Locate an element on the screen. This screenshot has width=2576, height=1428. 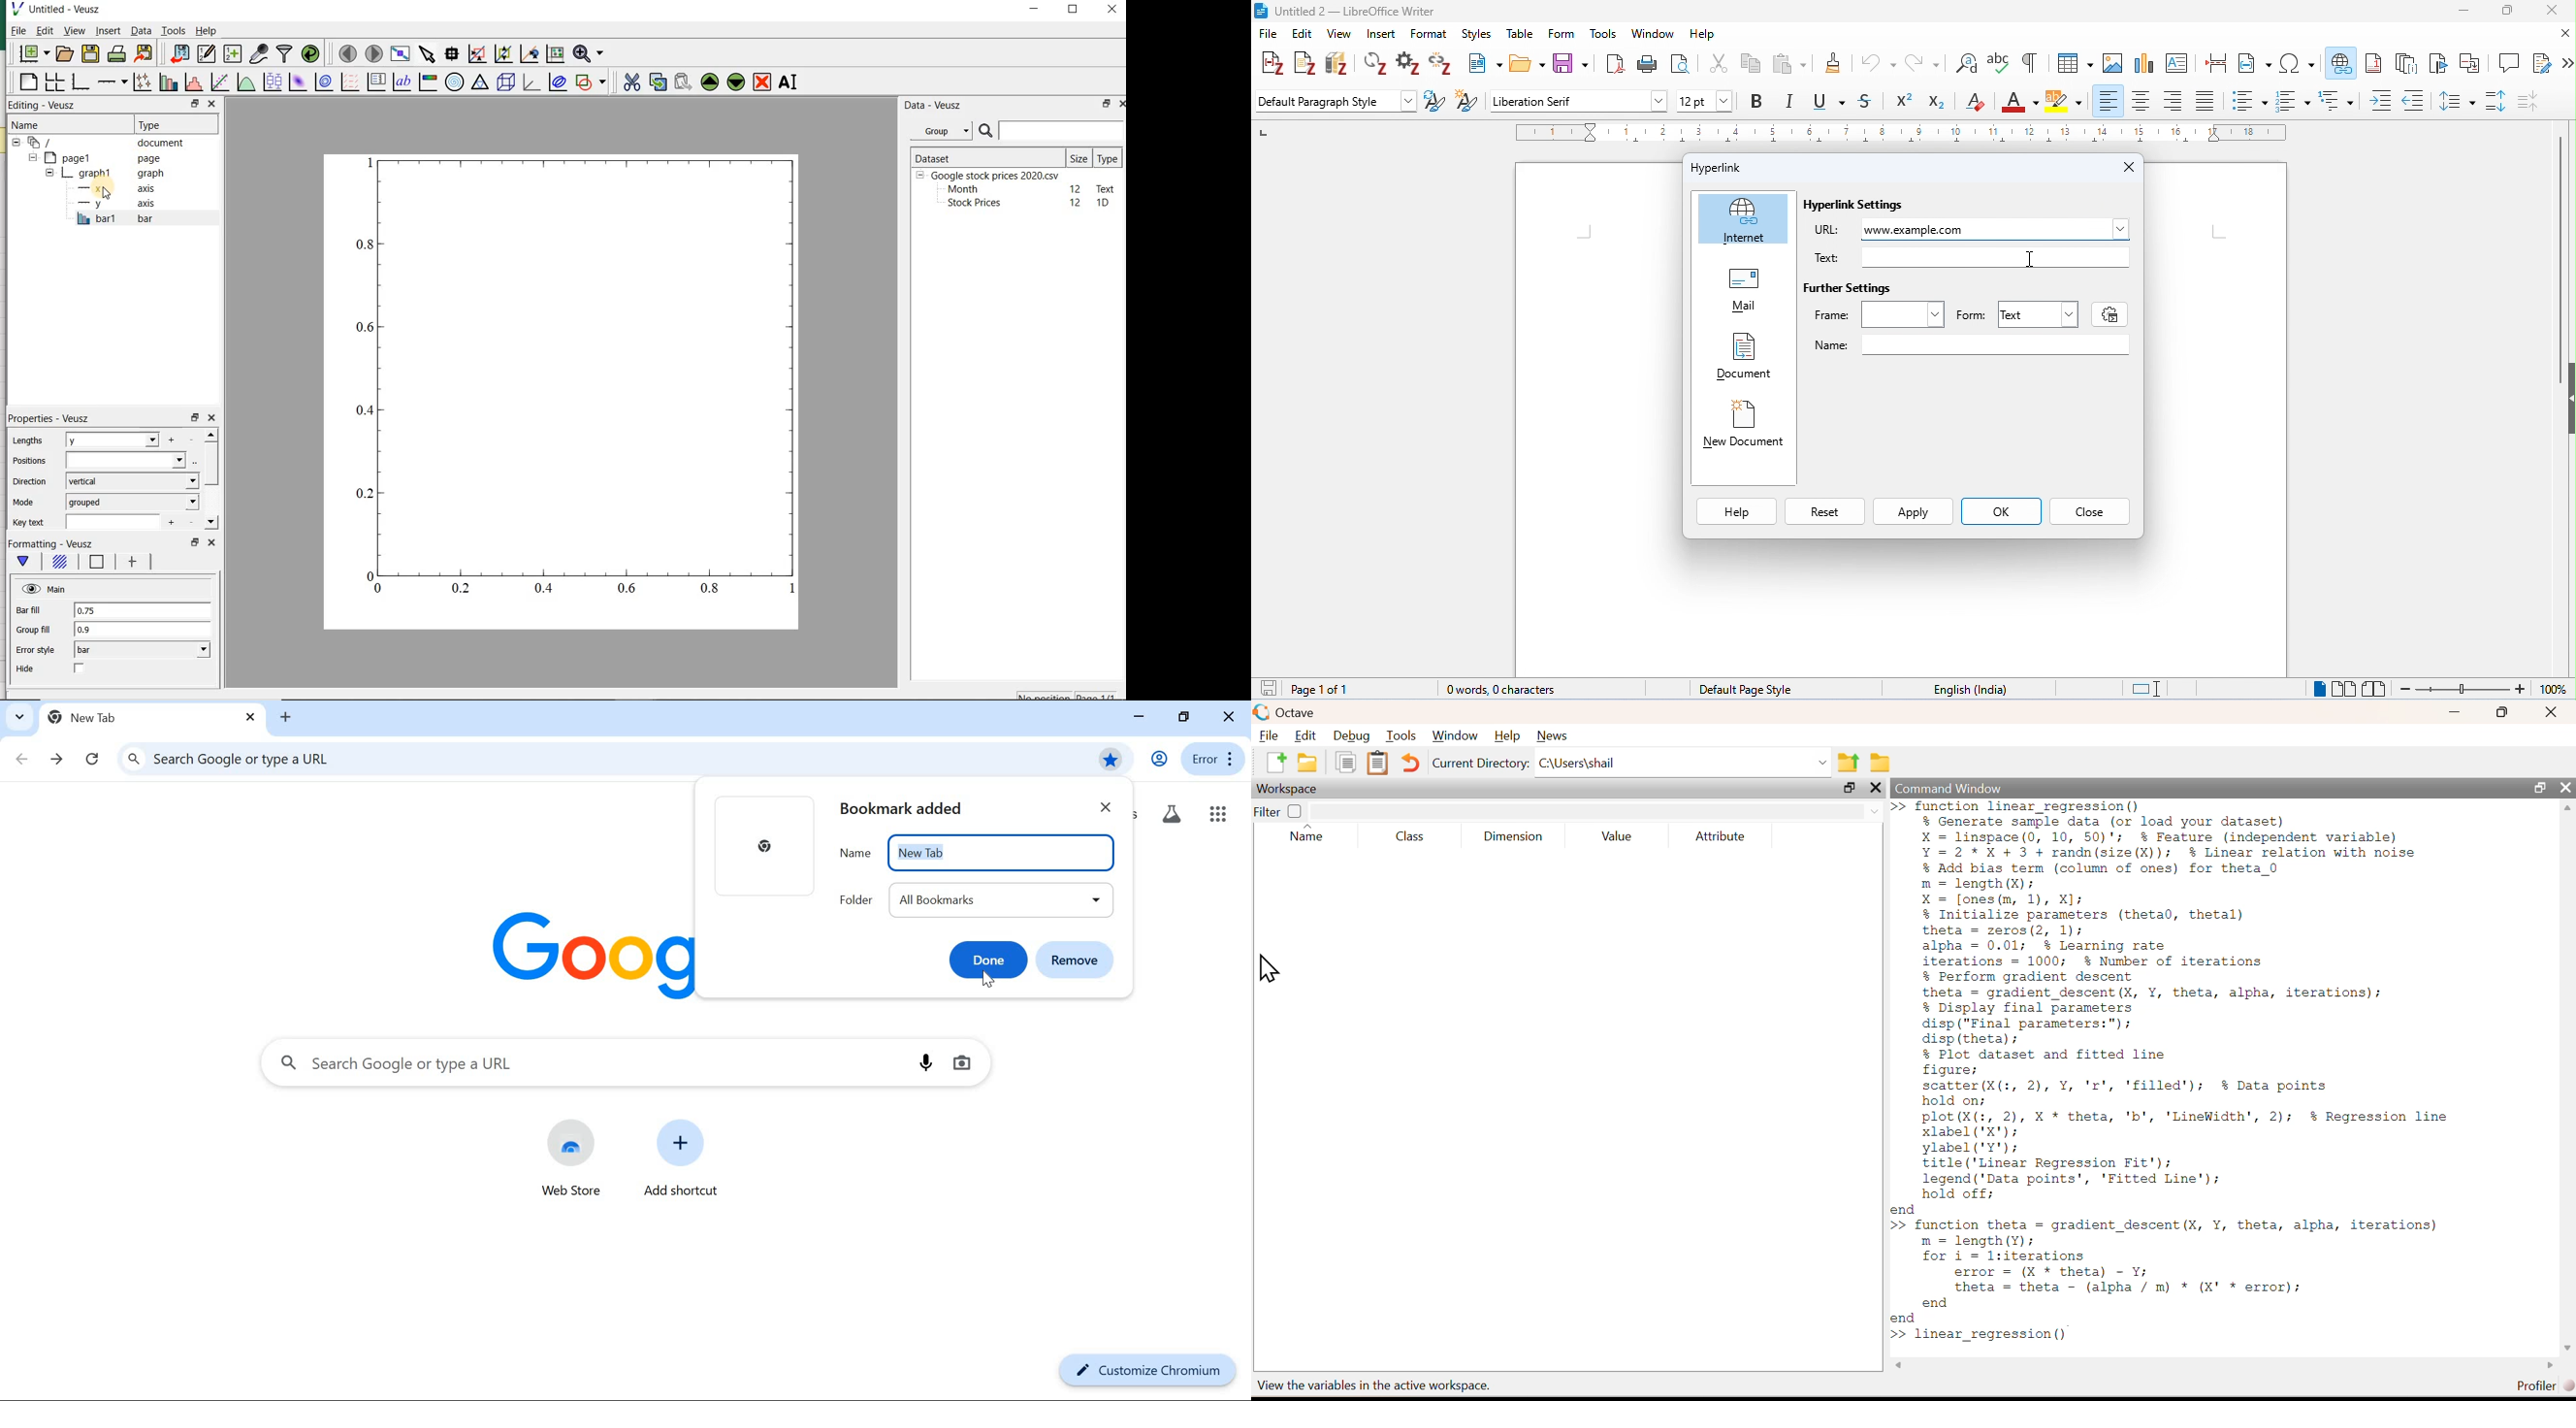
www.example.com typed as URL is located at coordinates (1995, 229).